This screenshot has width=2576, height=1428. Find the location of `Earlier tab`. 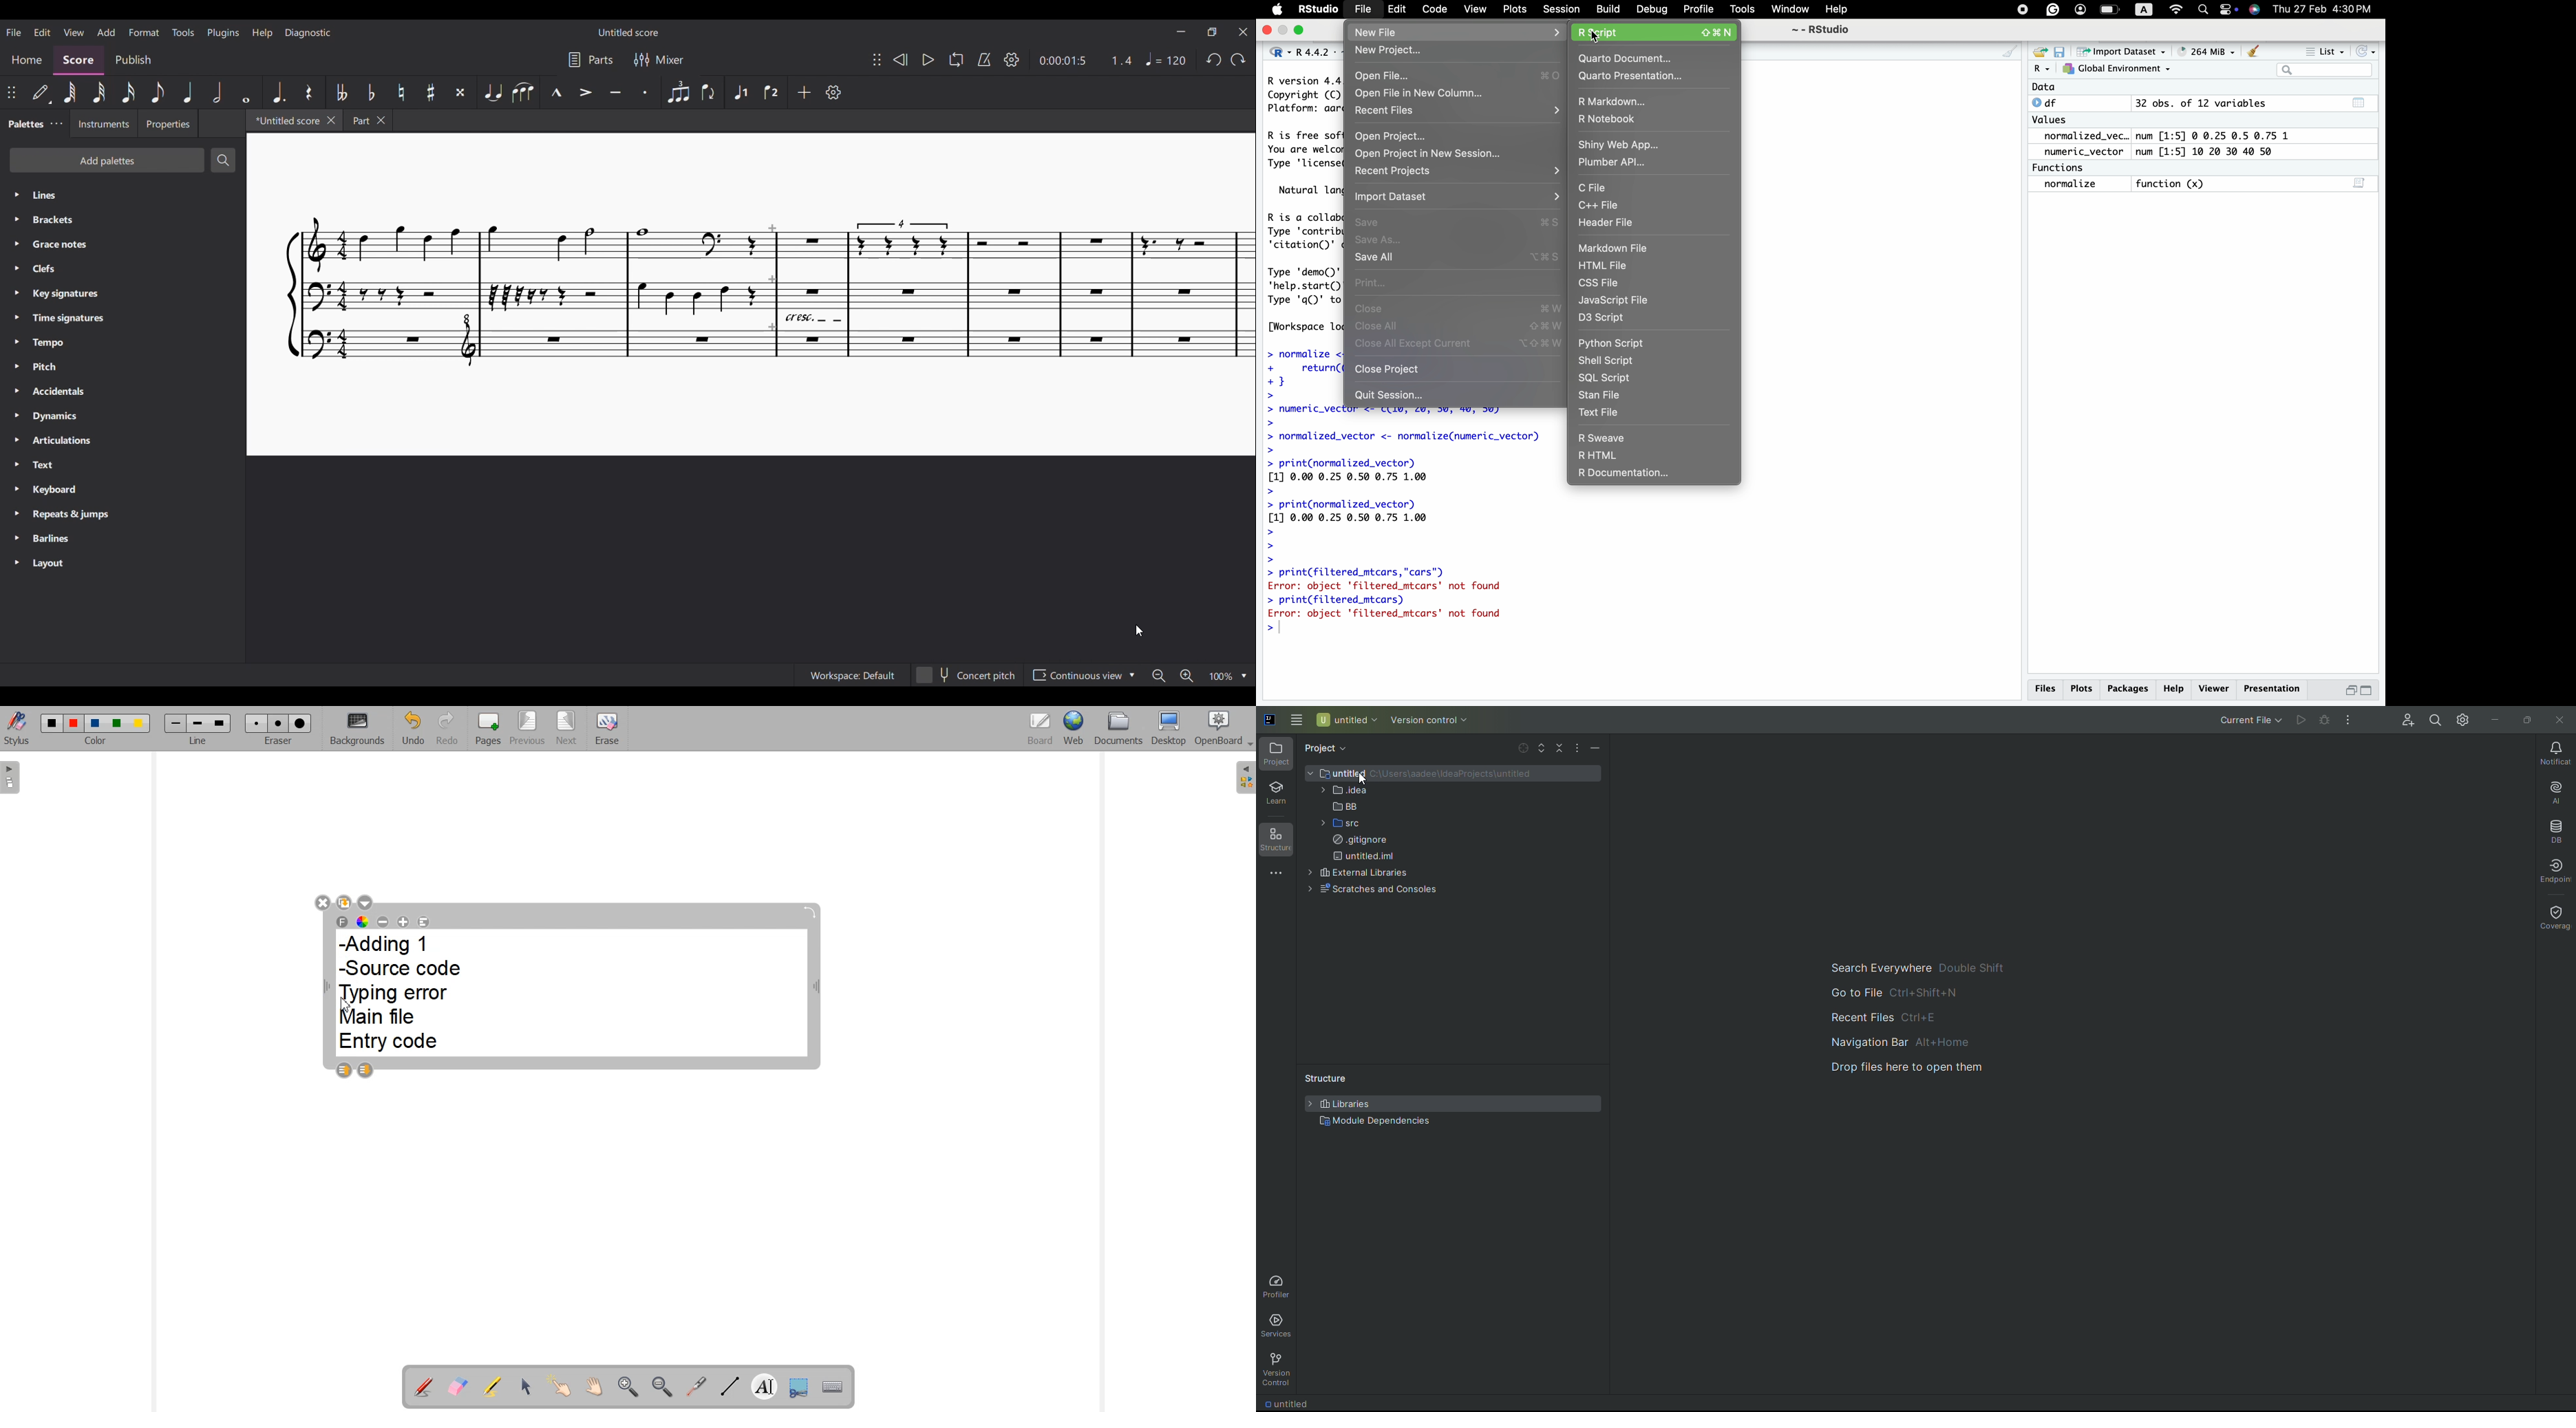

Earlier tab is located at coordinates (369, 120).